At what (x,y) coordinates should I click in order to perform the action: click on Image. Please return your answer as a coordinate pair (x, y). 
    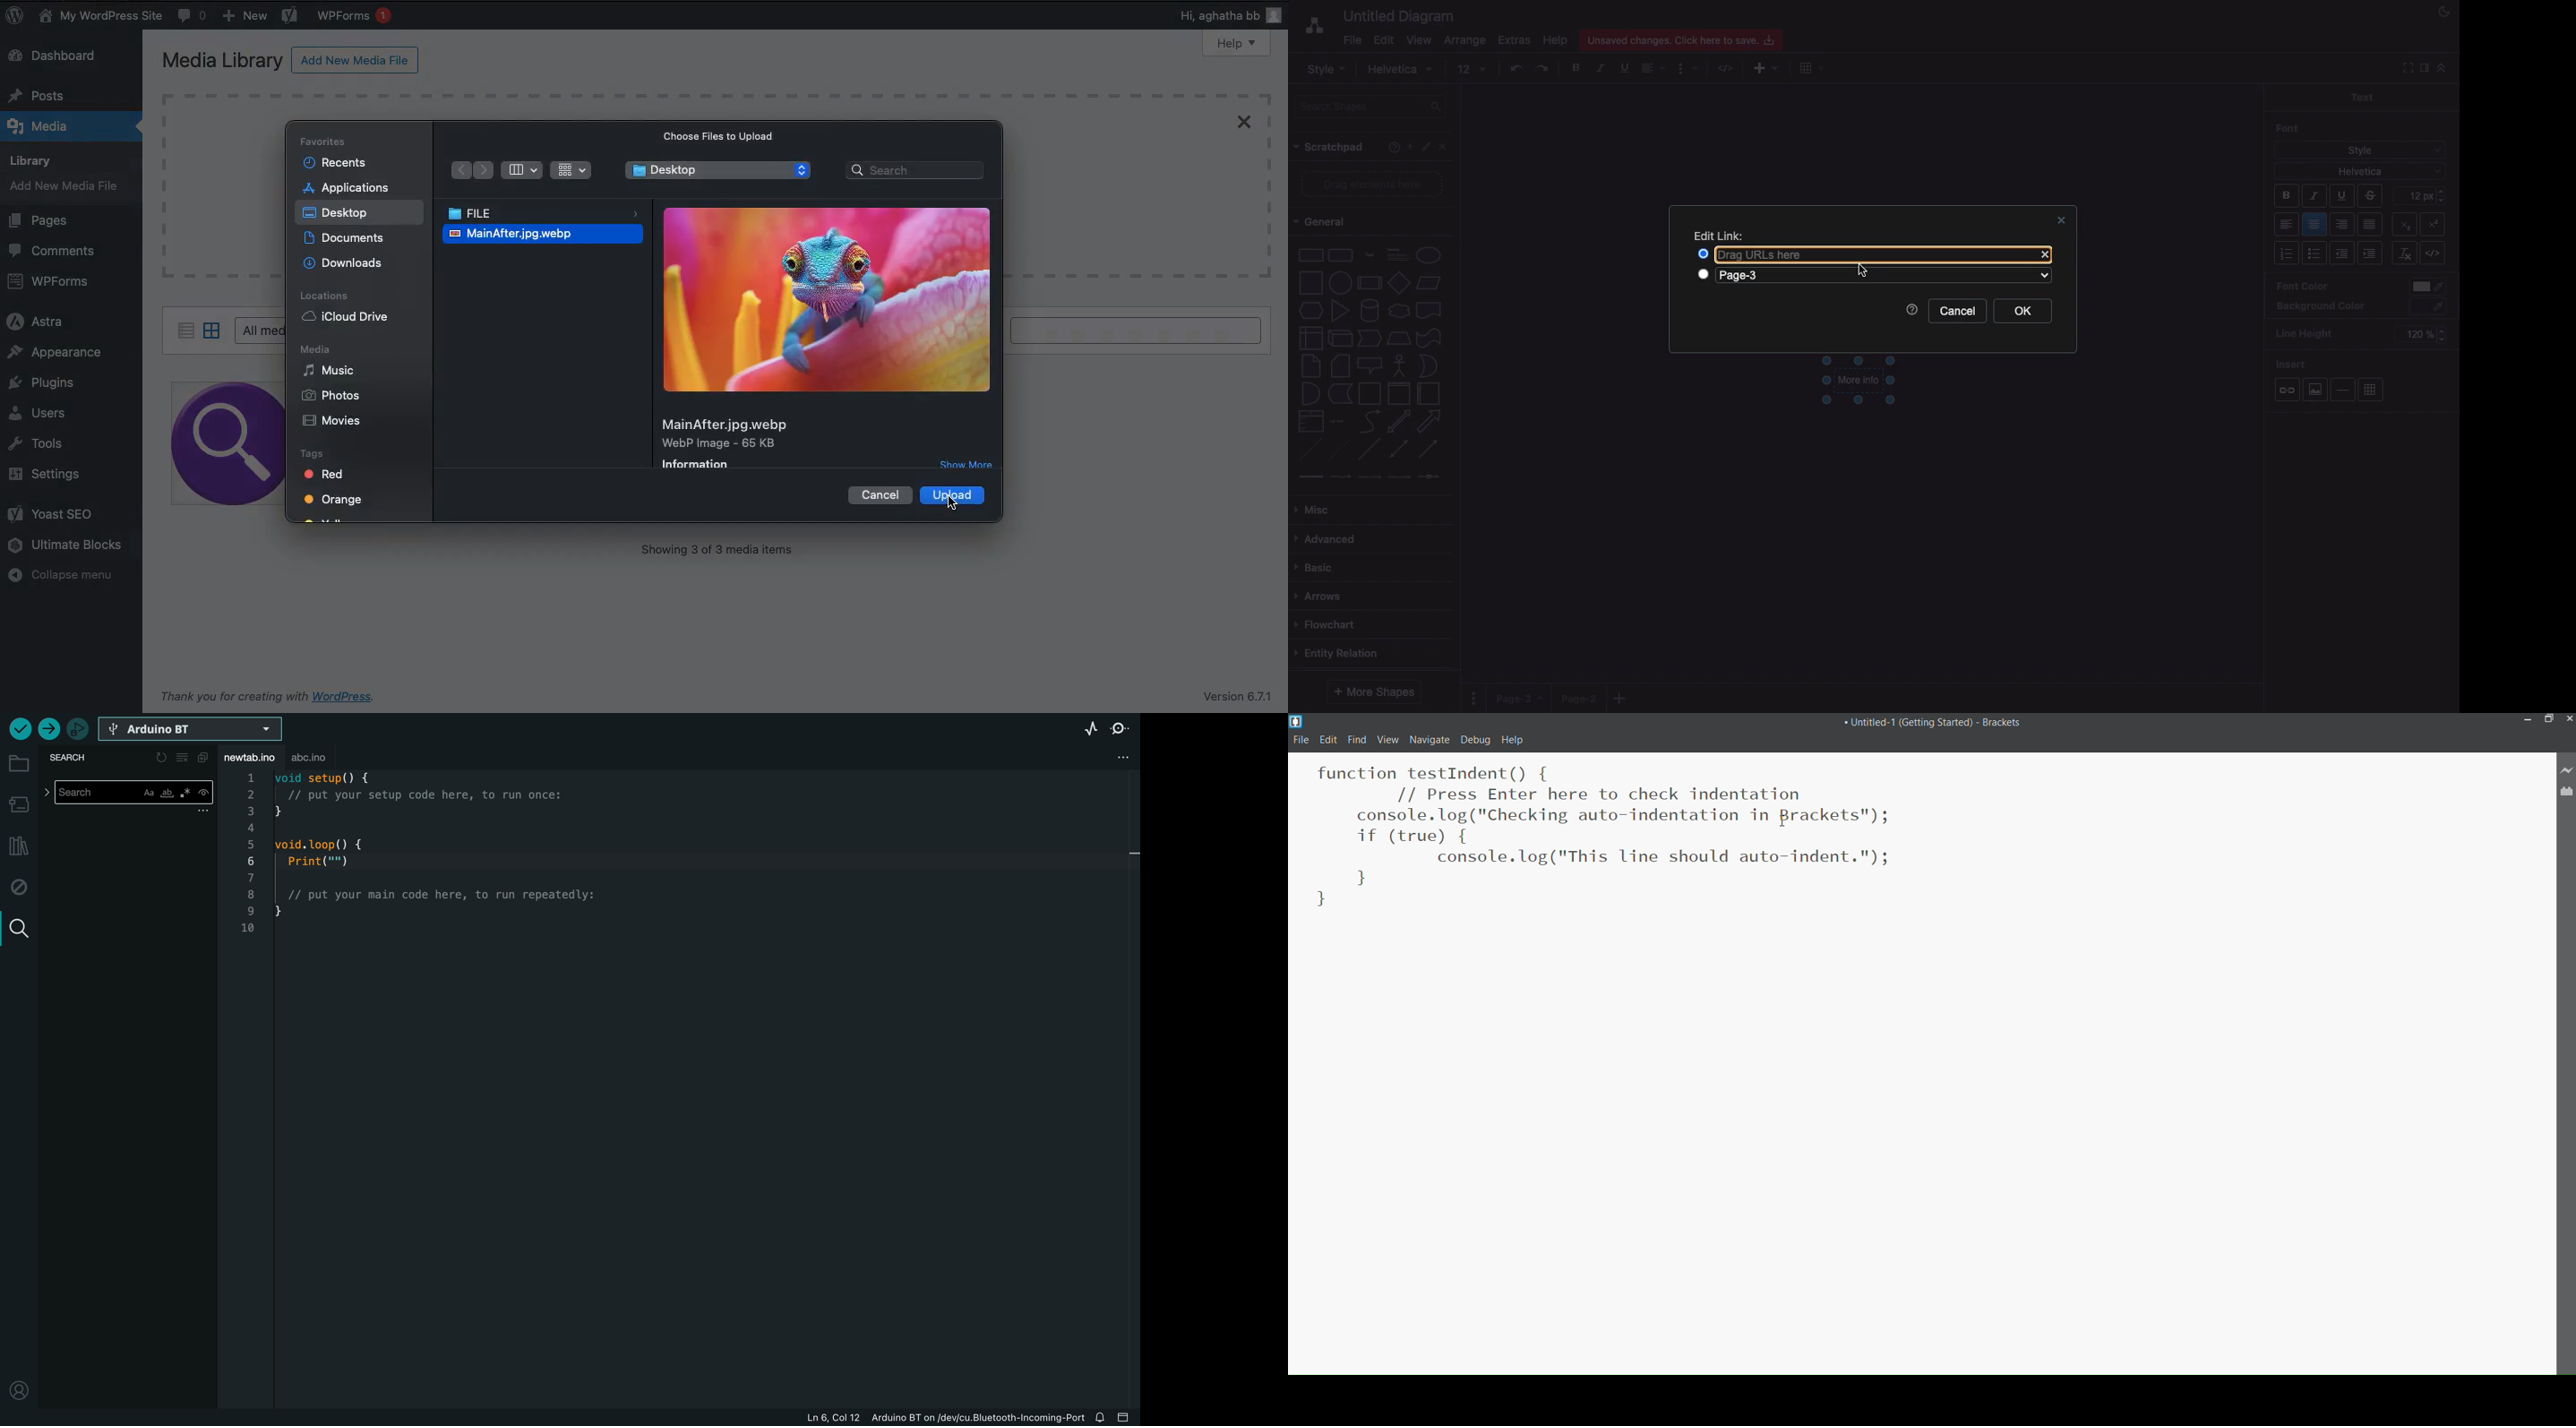
    Looking at the image, I should click on (2314, 389).